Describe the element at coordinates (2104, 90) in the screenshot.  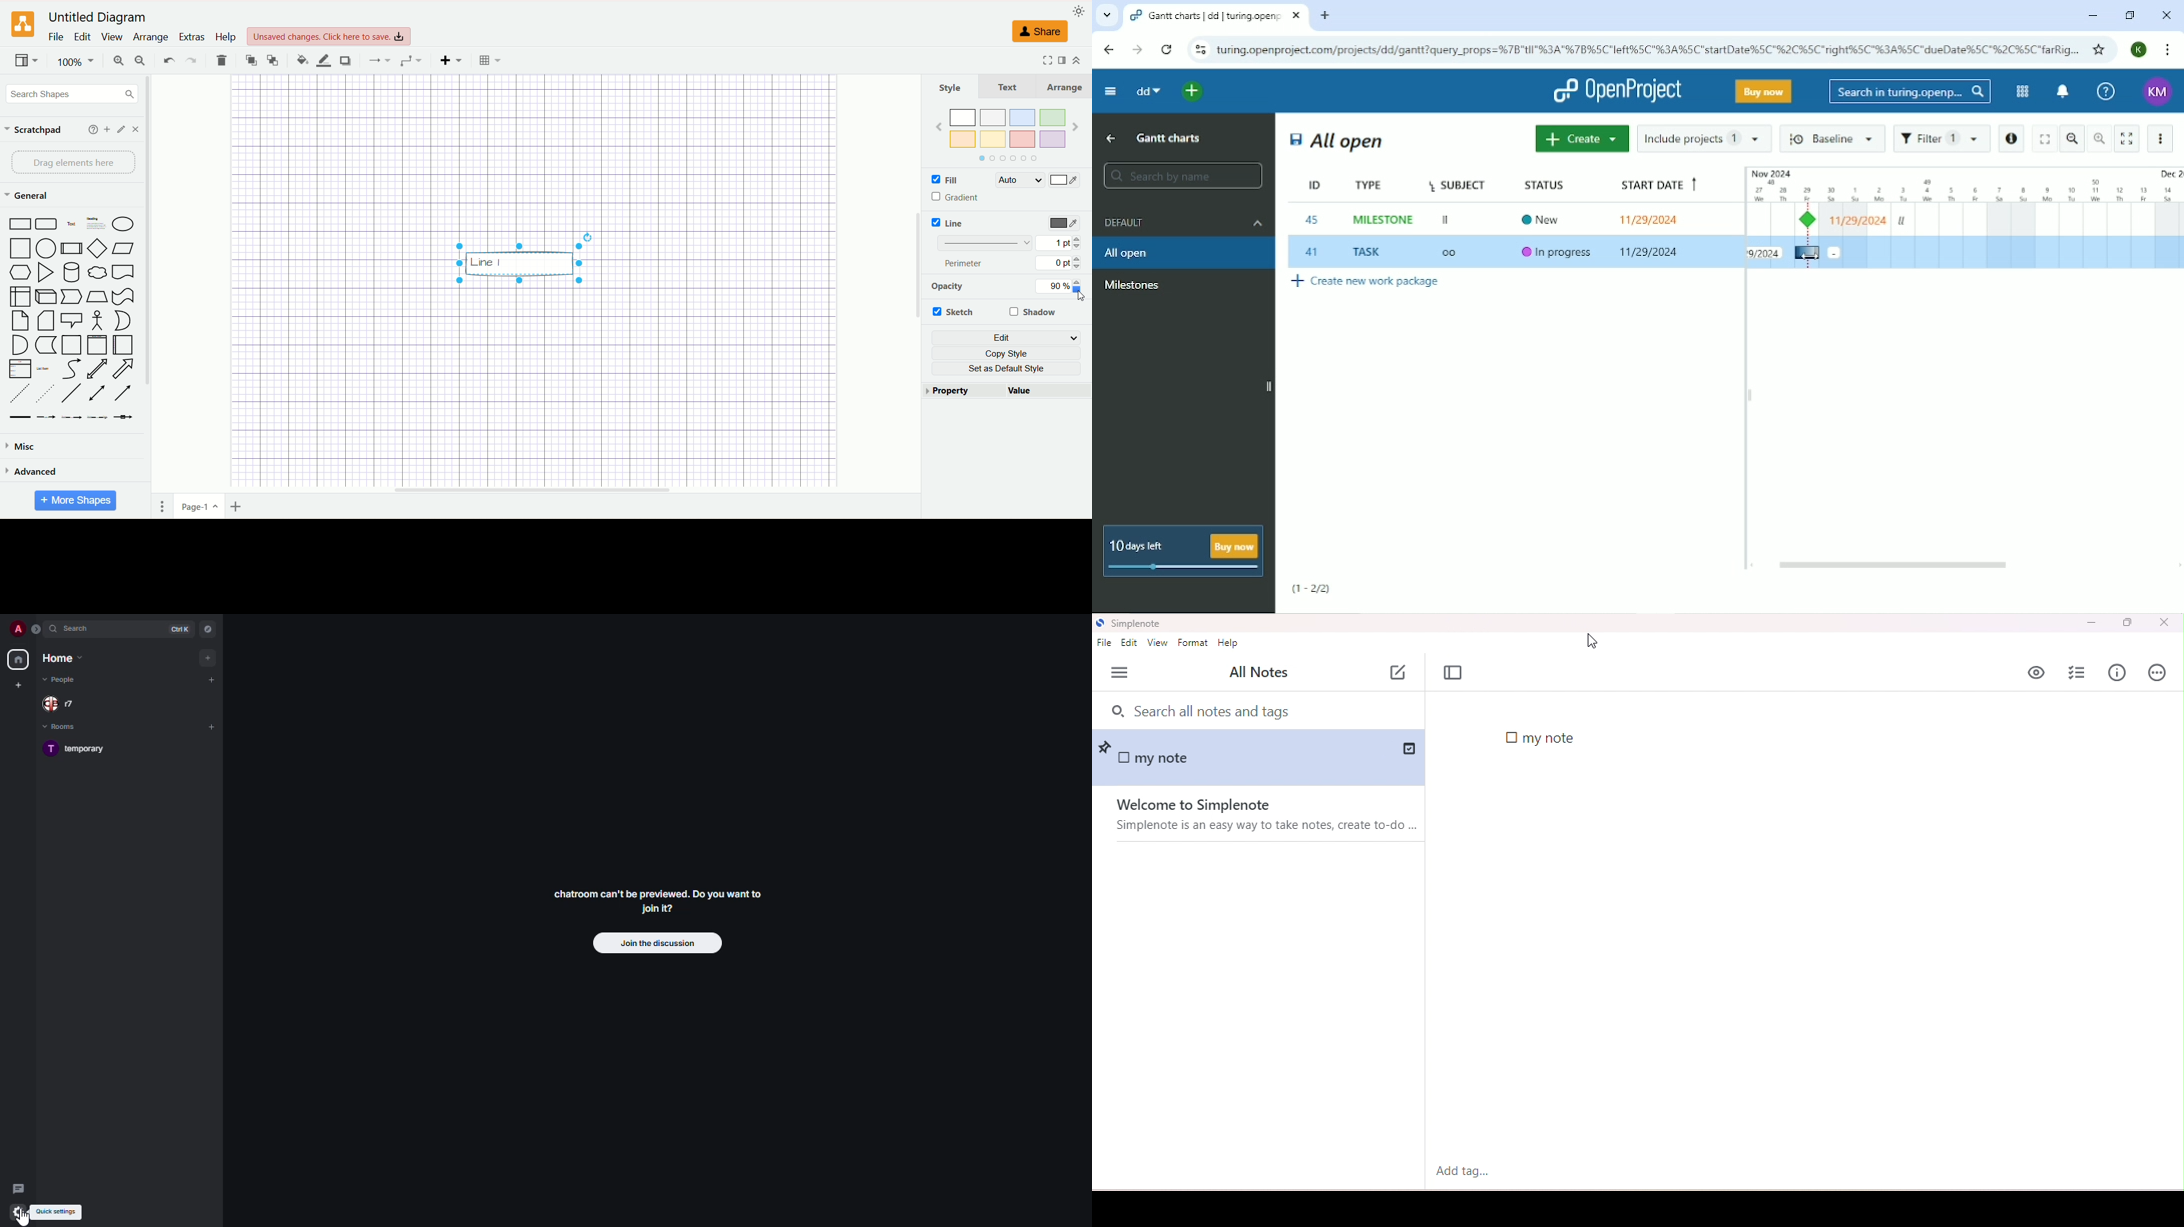
I see `Help` at that location.